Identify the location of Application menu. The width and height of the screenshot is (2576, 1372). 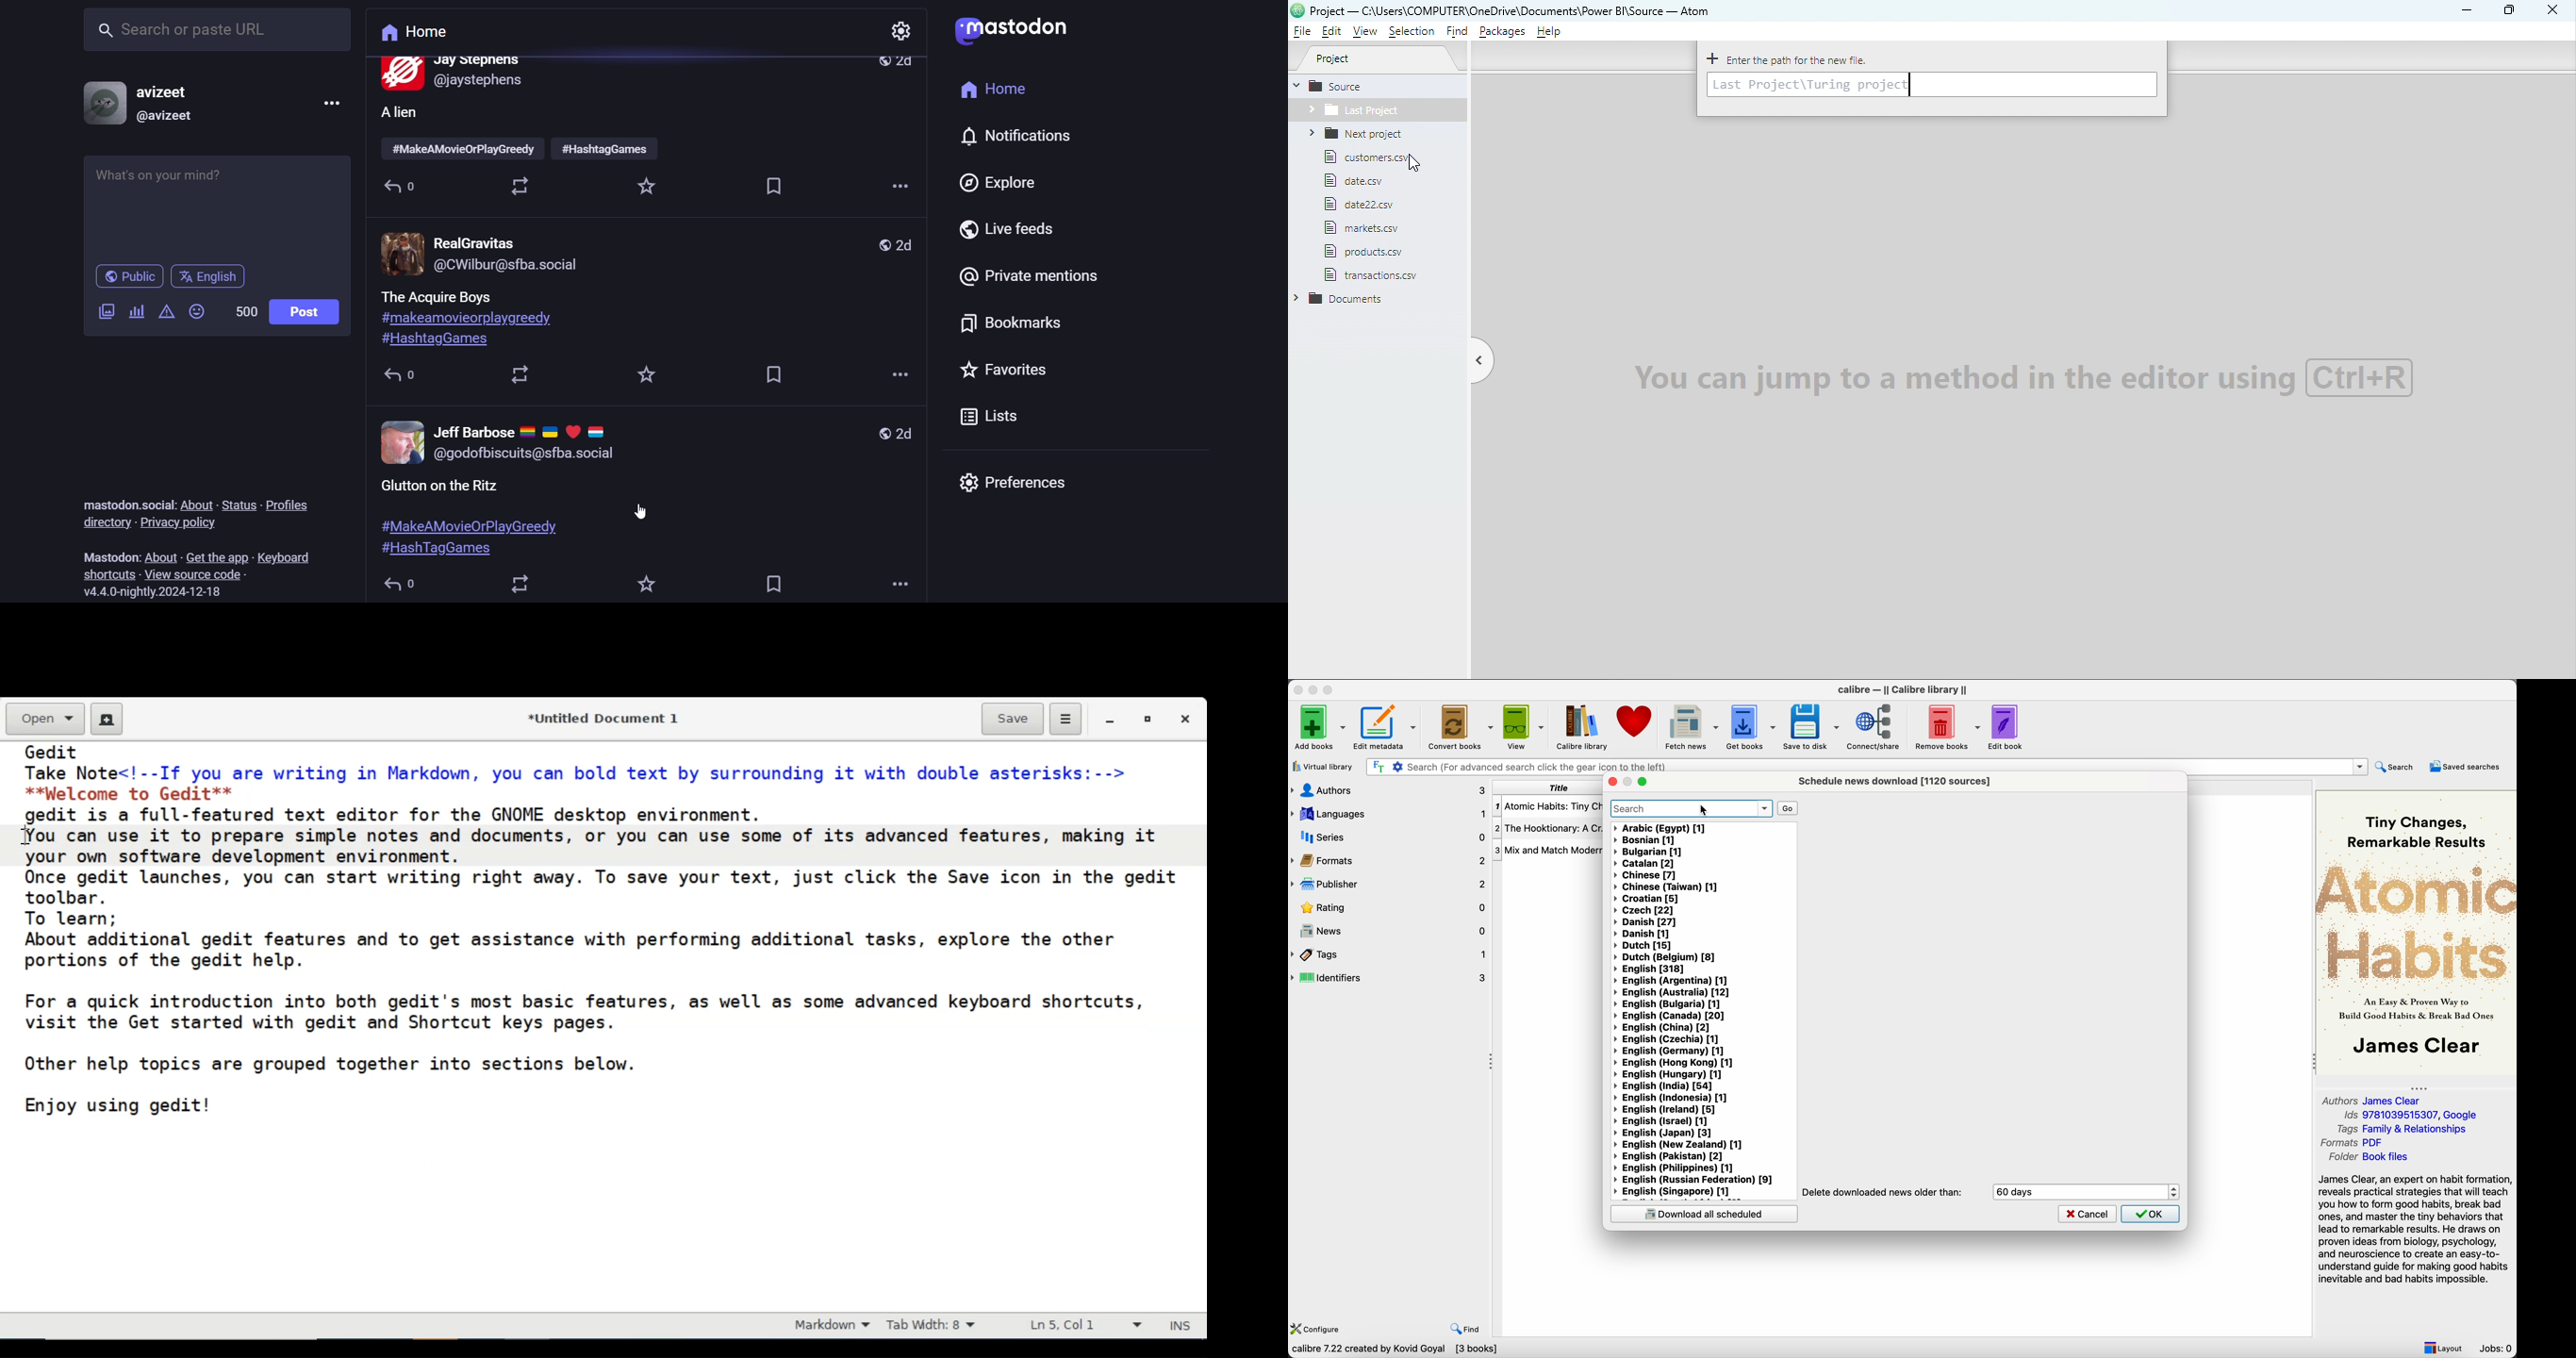
(1065, 720).